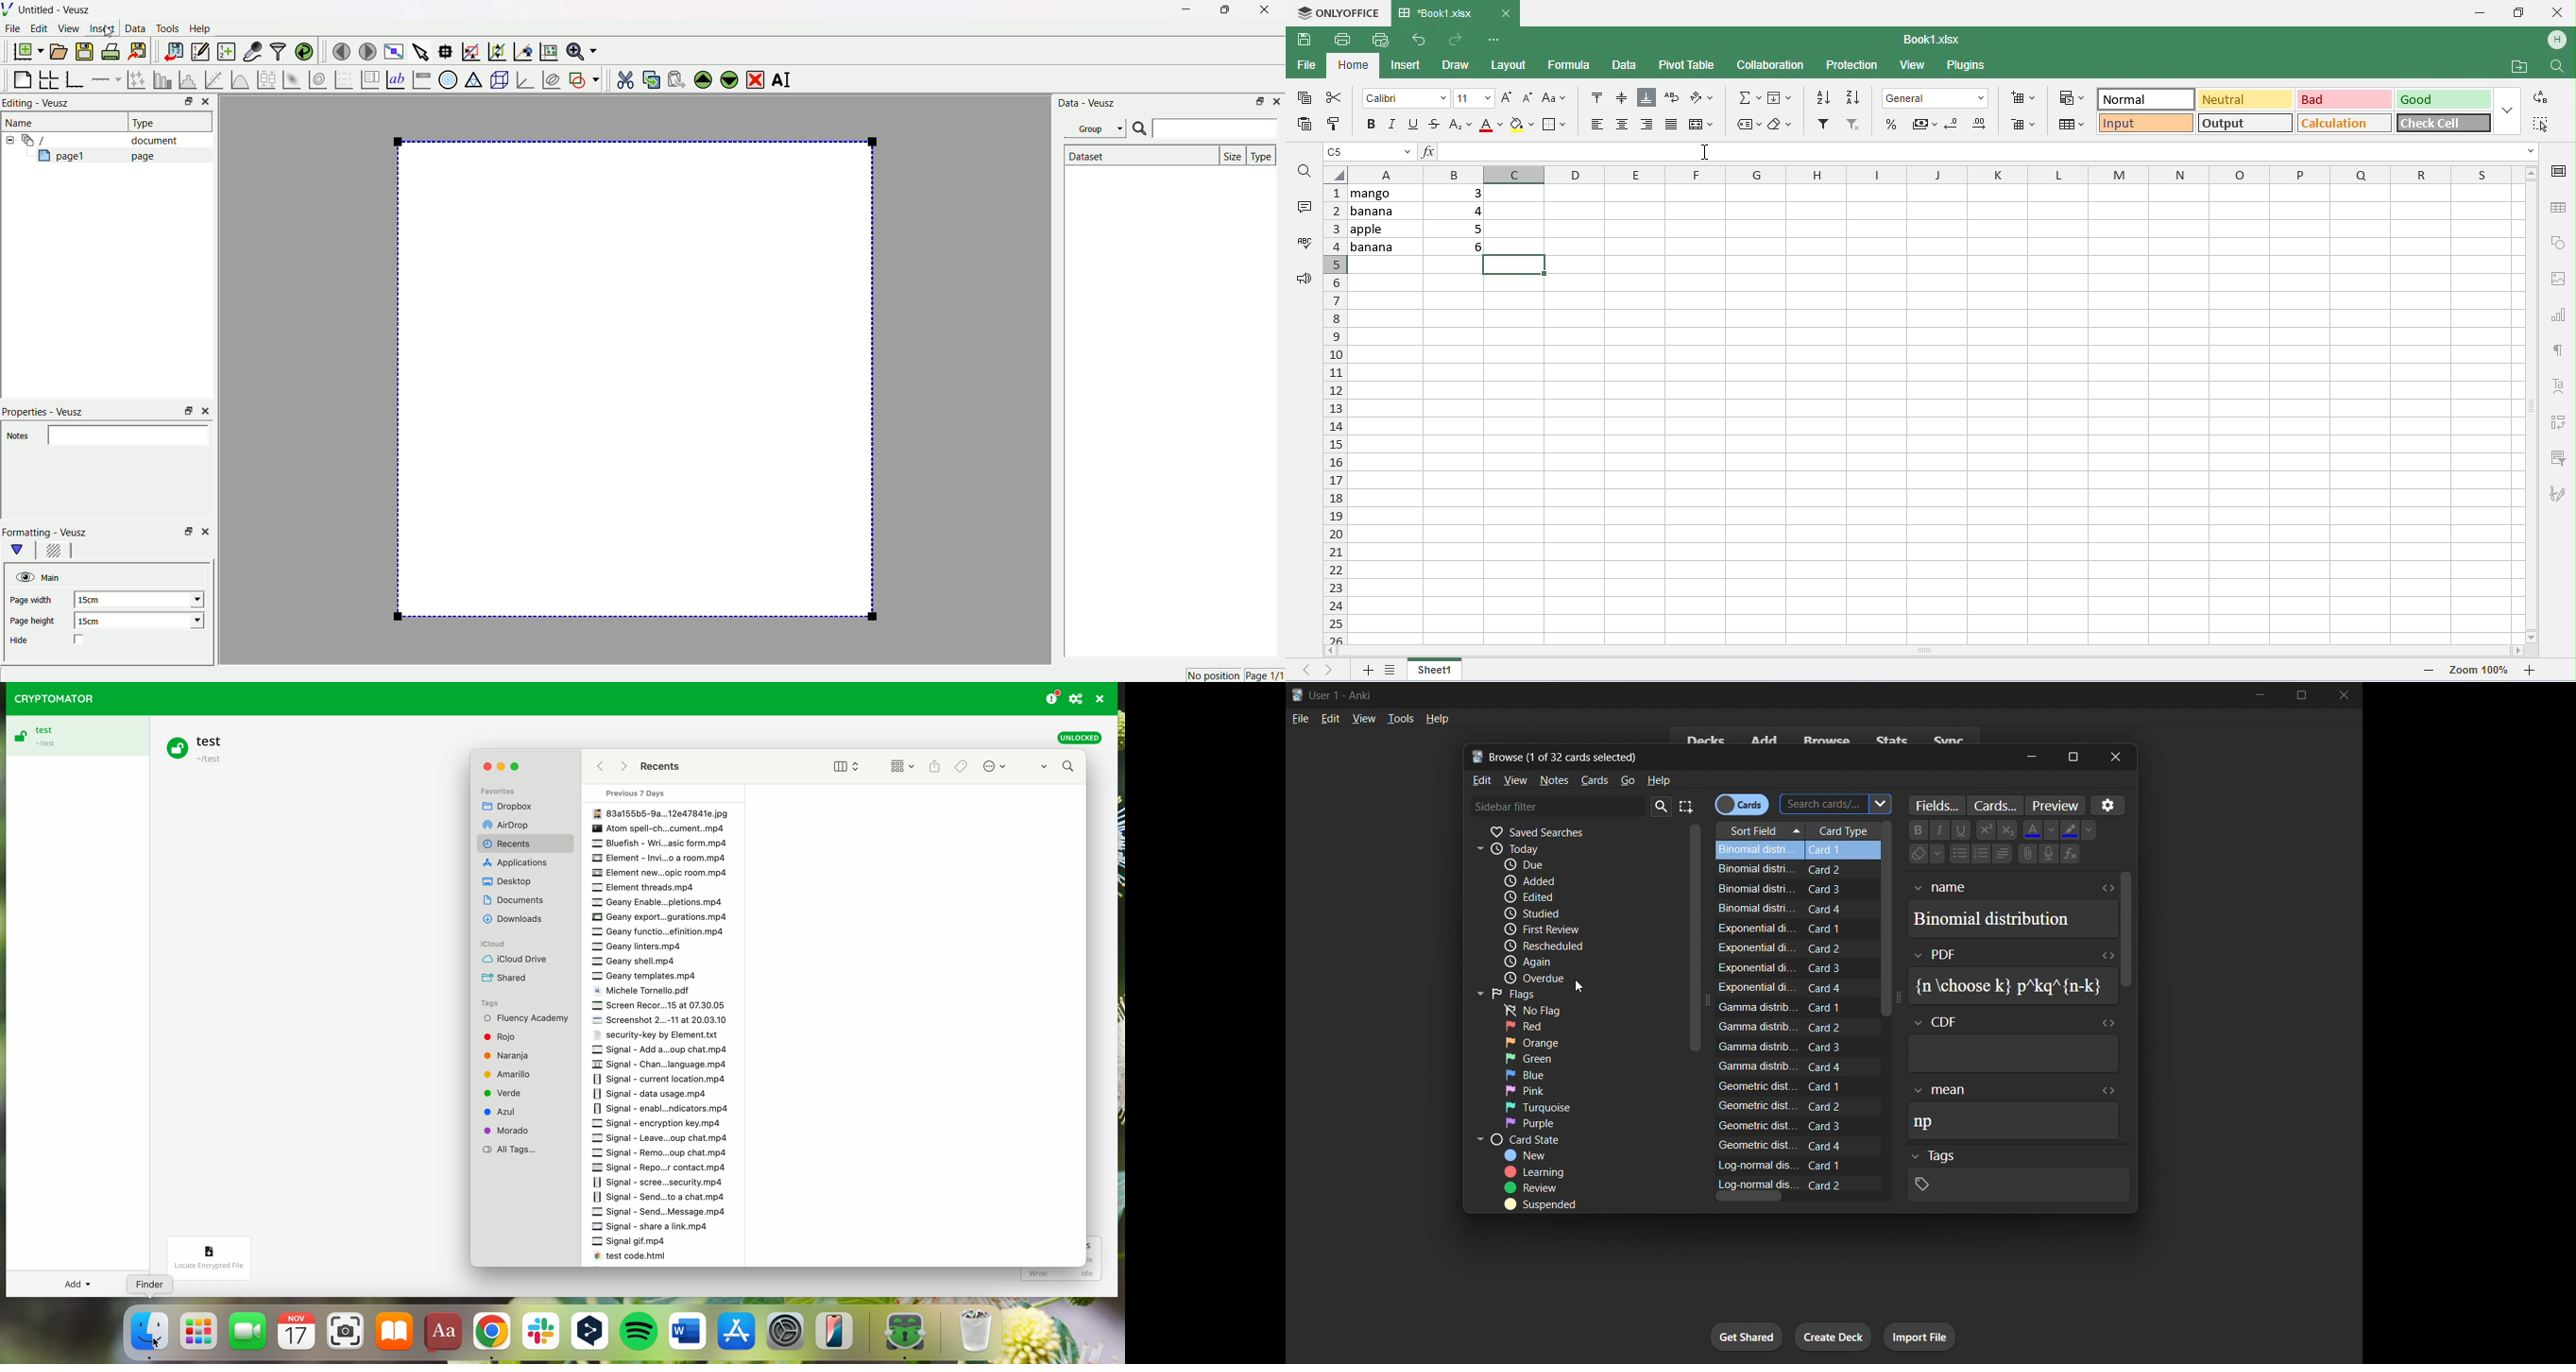 This screenshot has width=2576, height=1372. I want to click on pivot table settings, so click(2557, 421).